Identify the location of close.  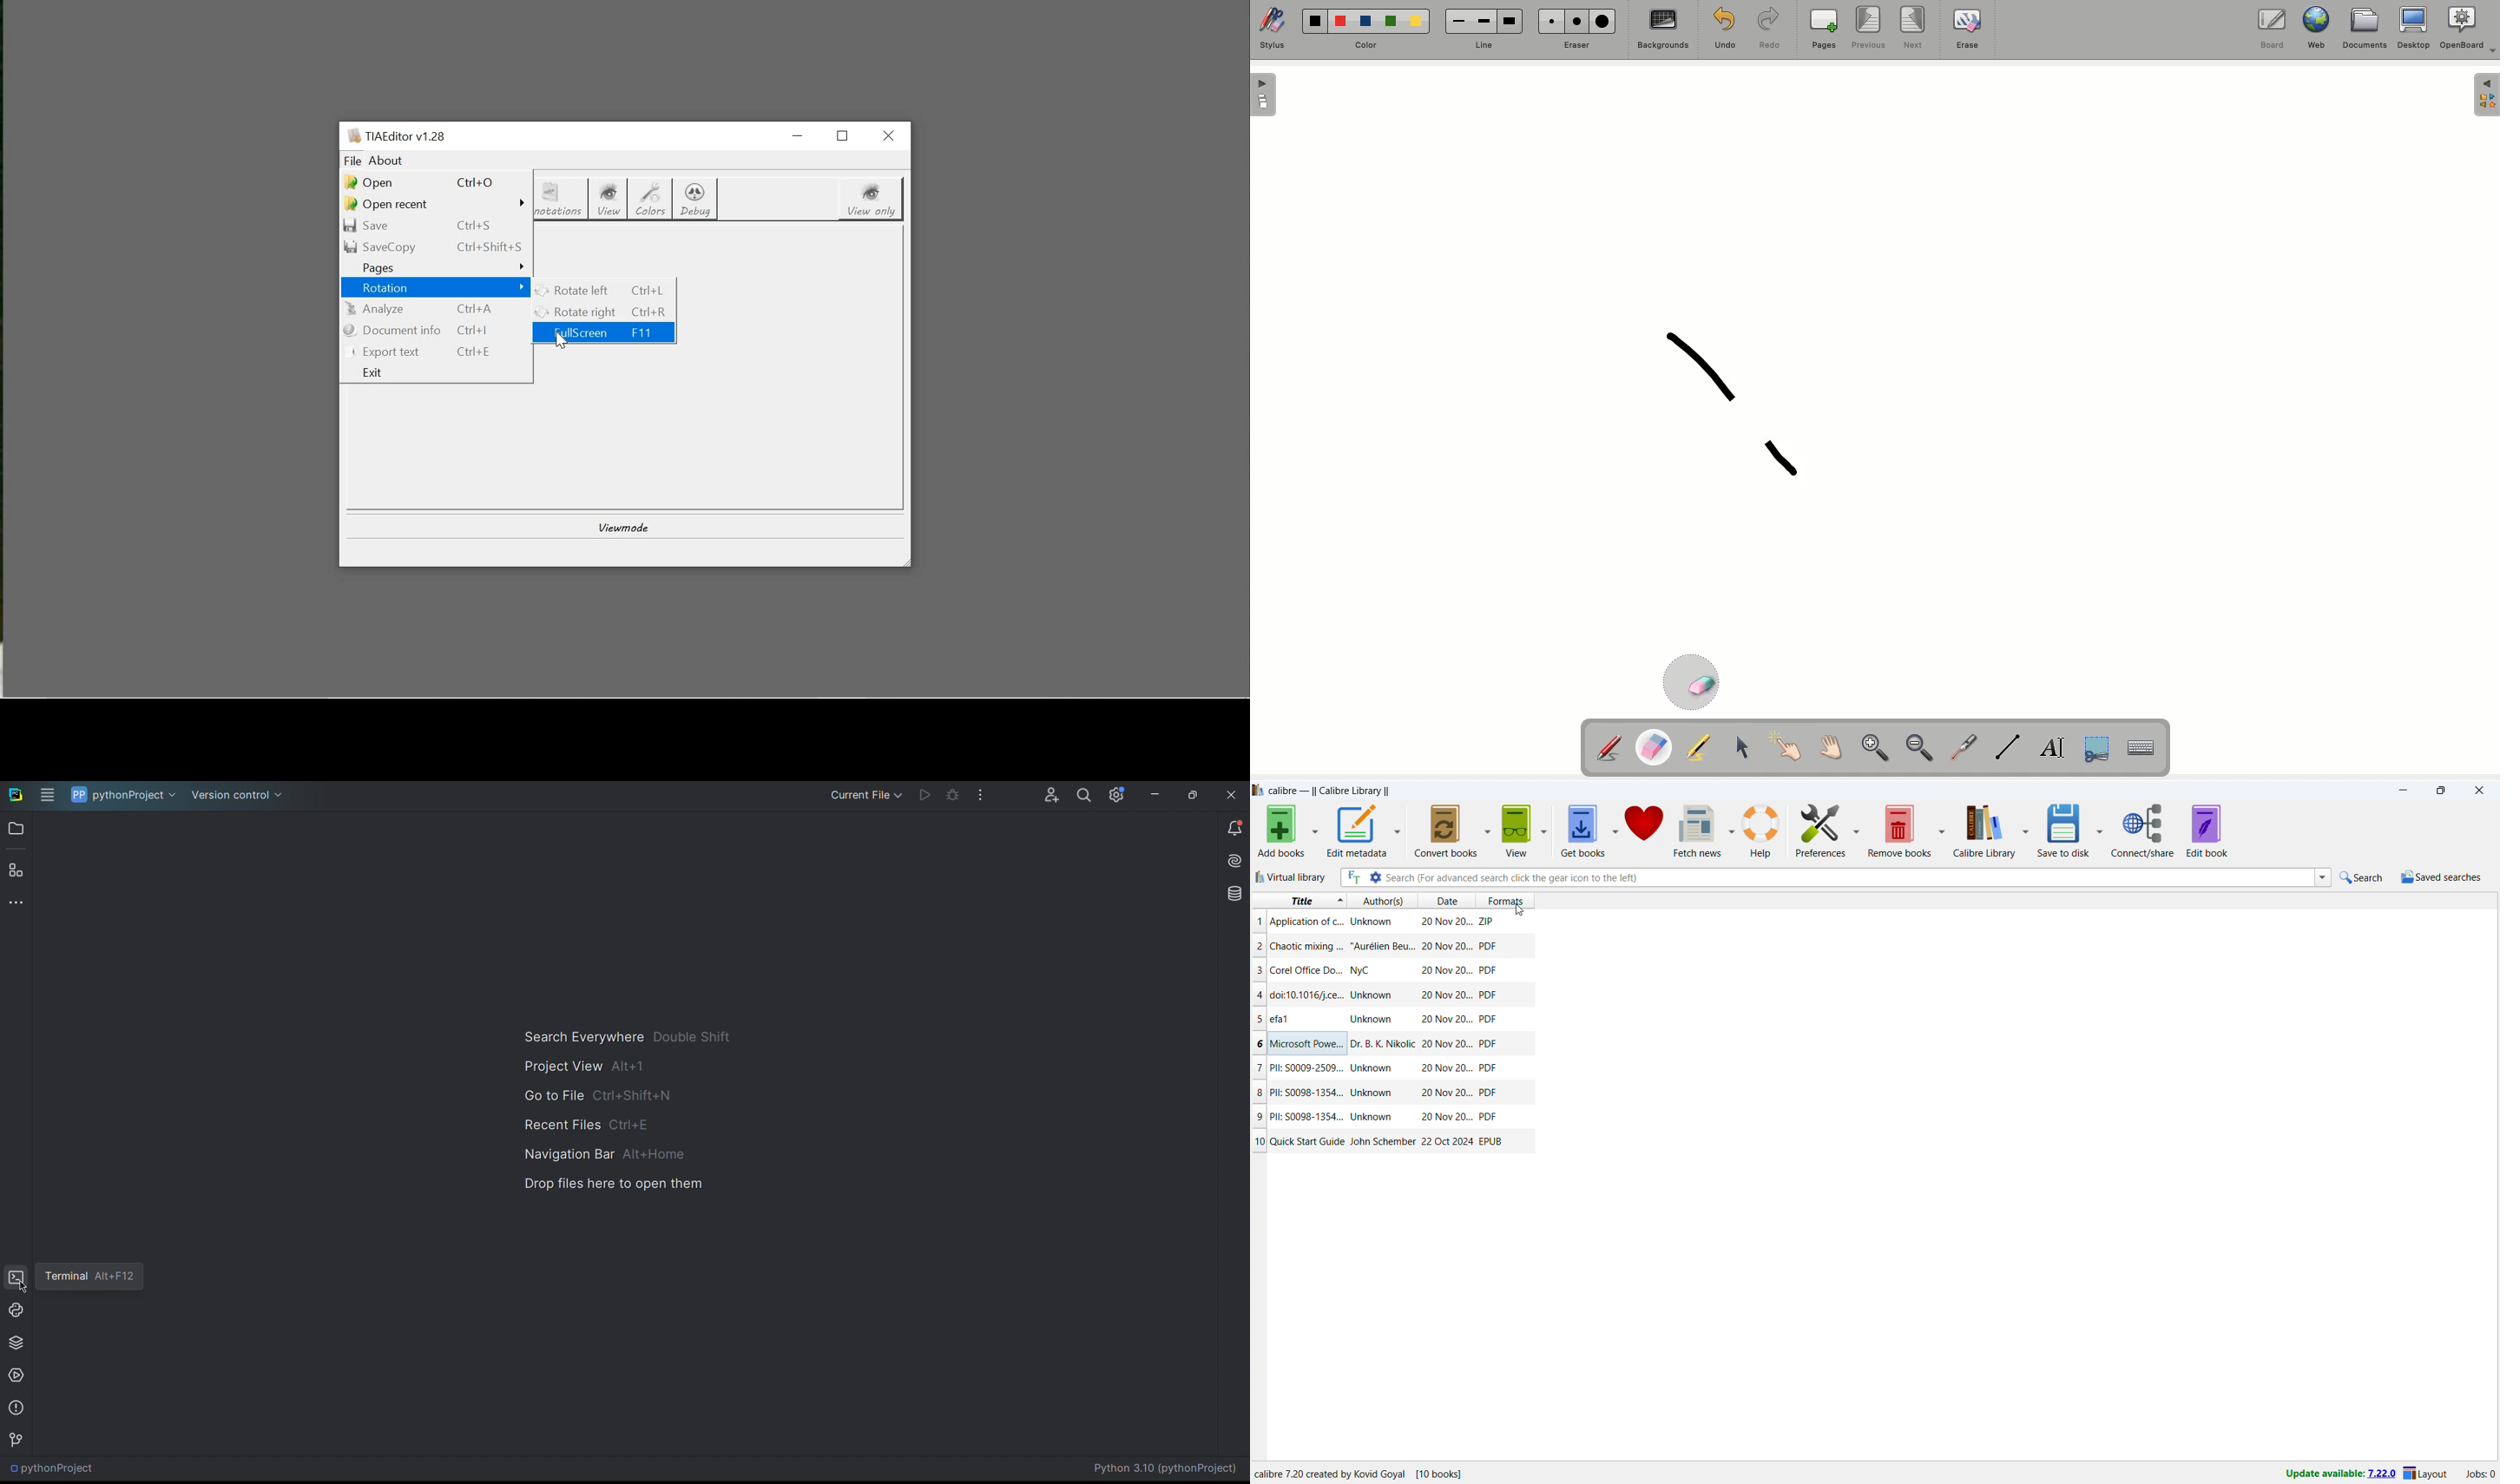
(2480, 791).